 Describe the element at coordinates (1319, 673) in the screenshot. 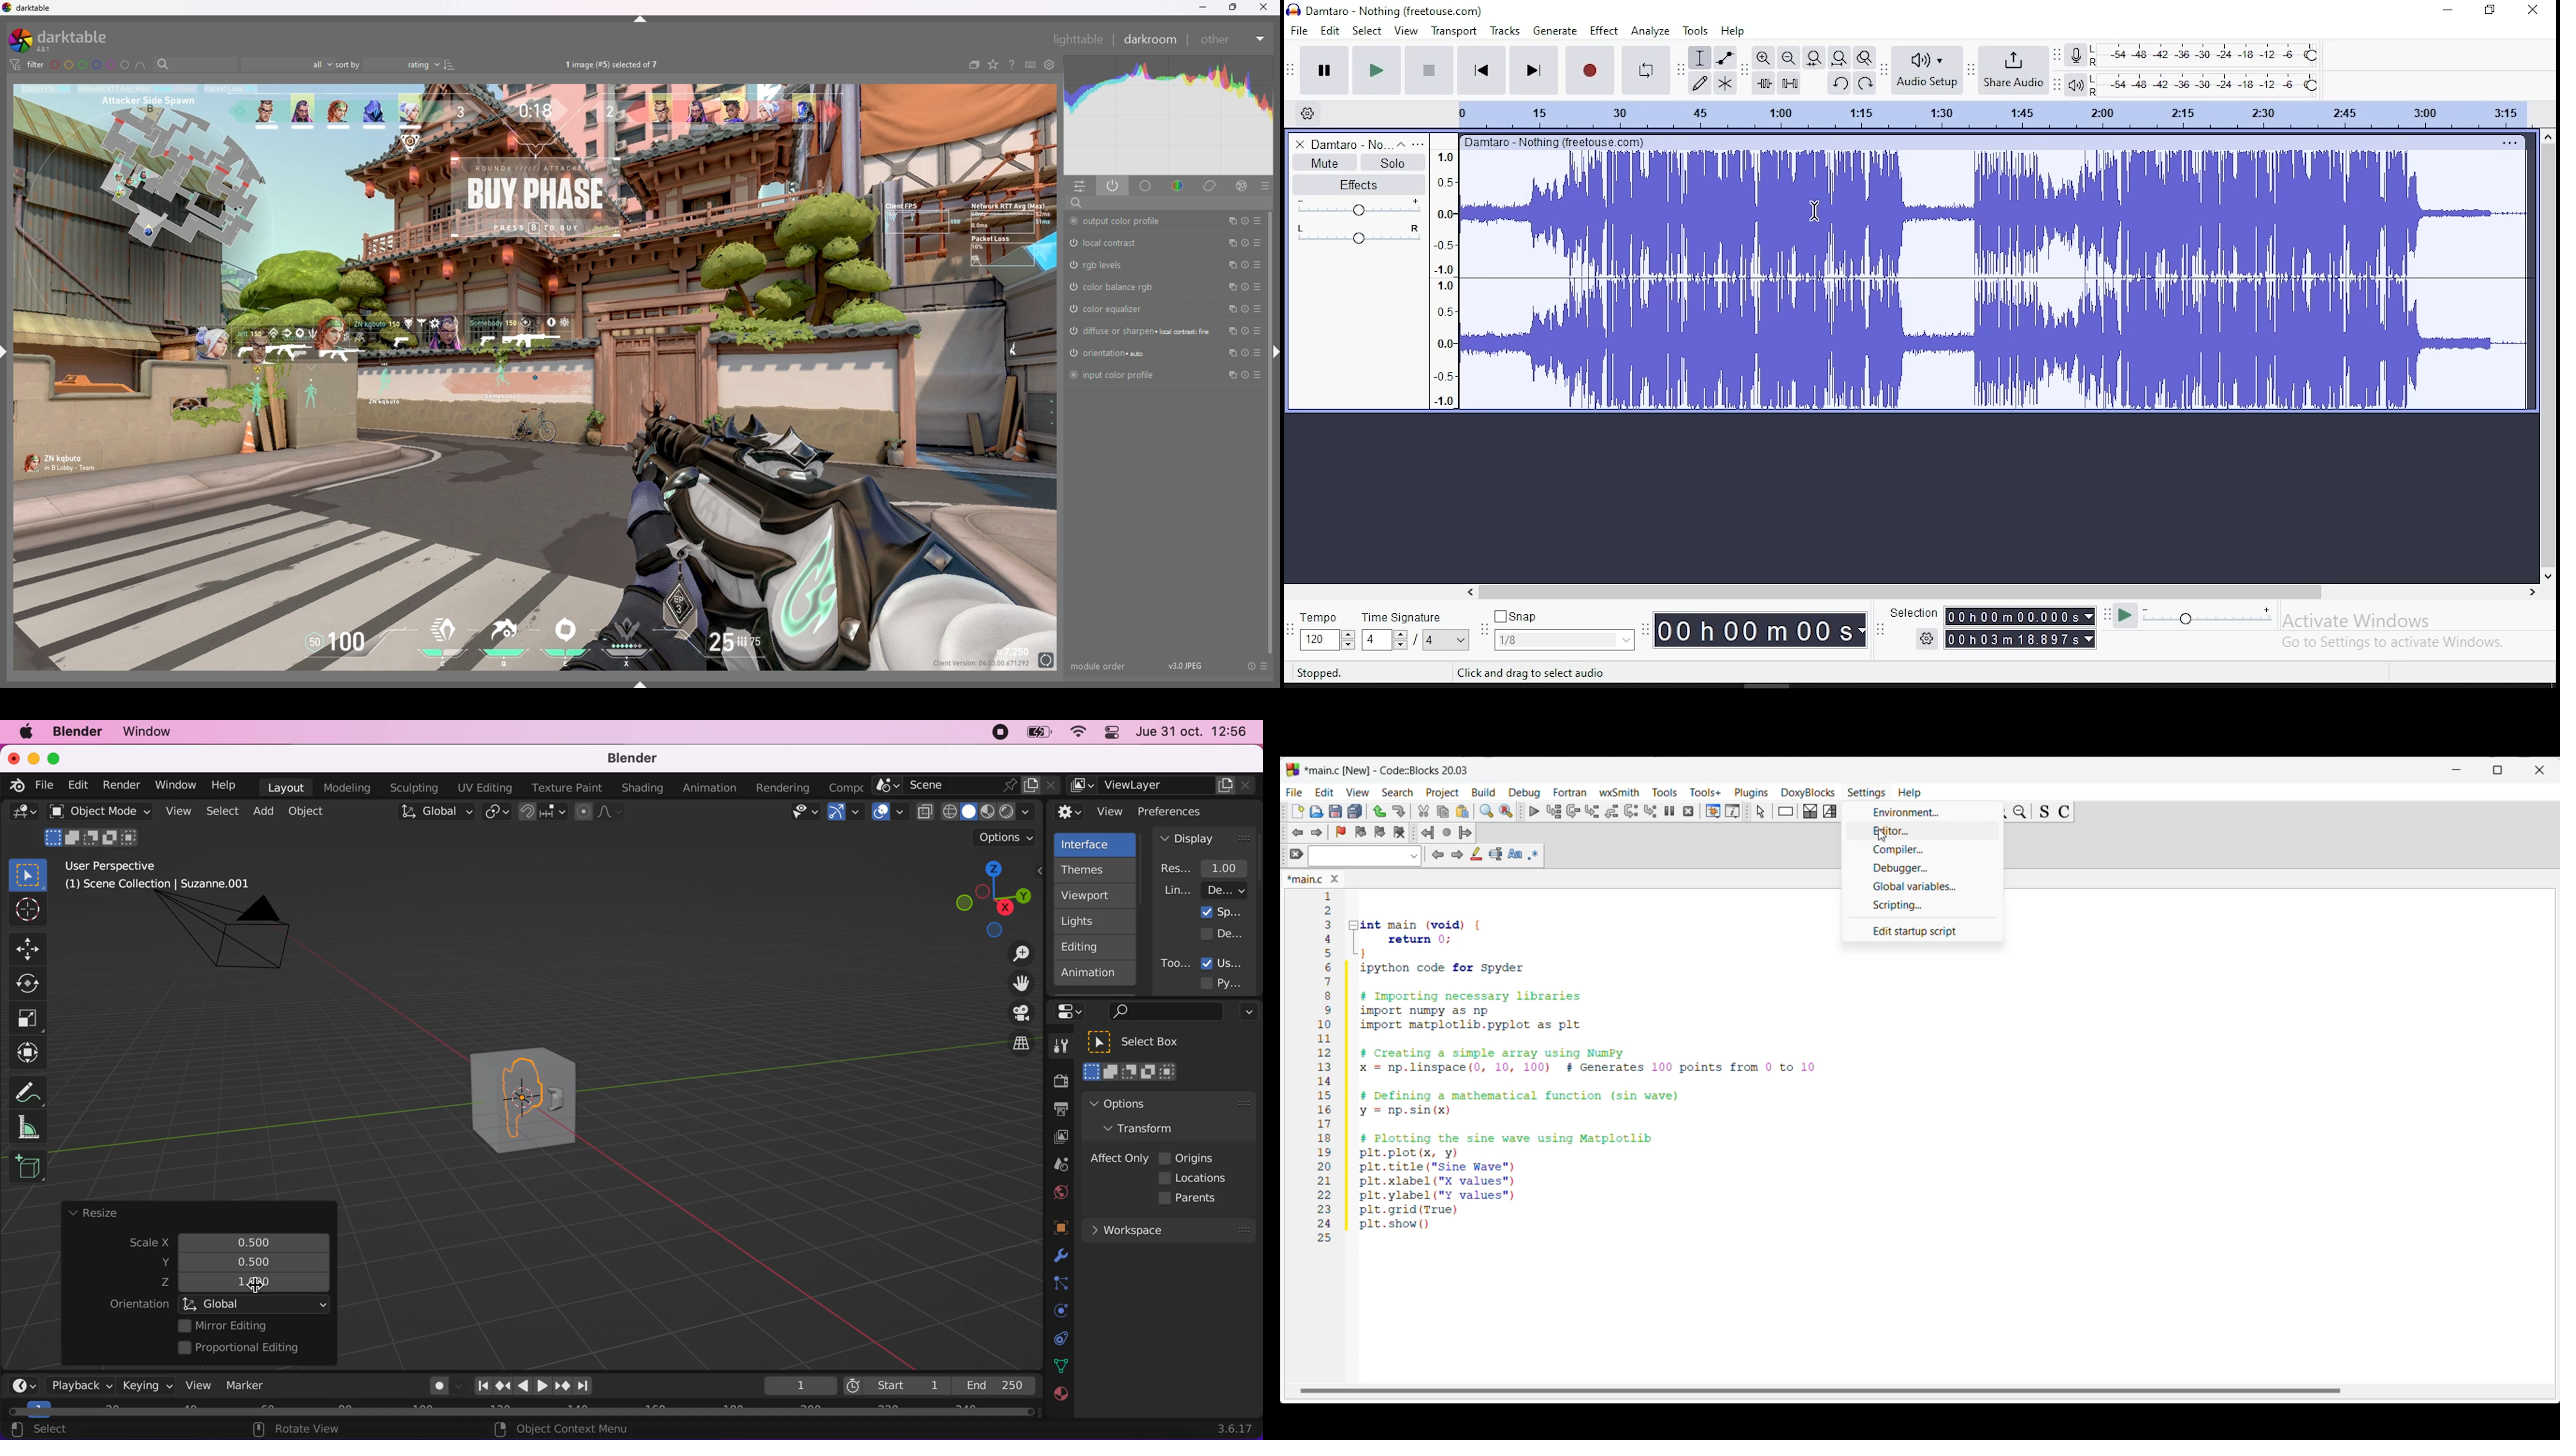

I see `stopped` at that location.